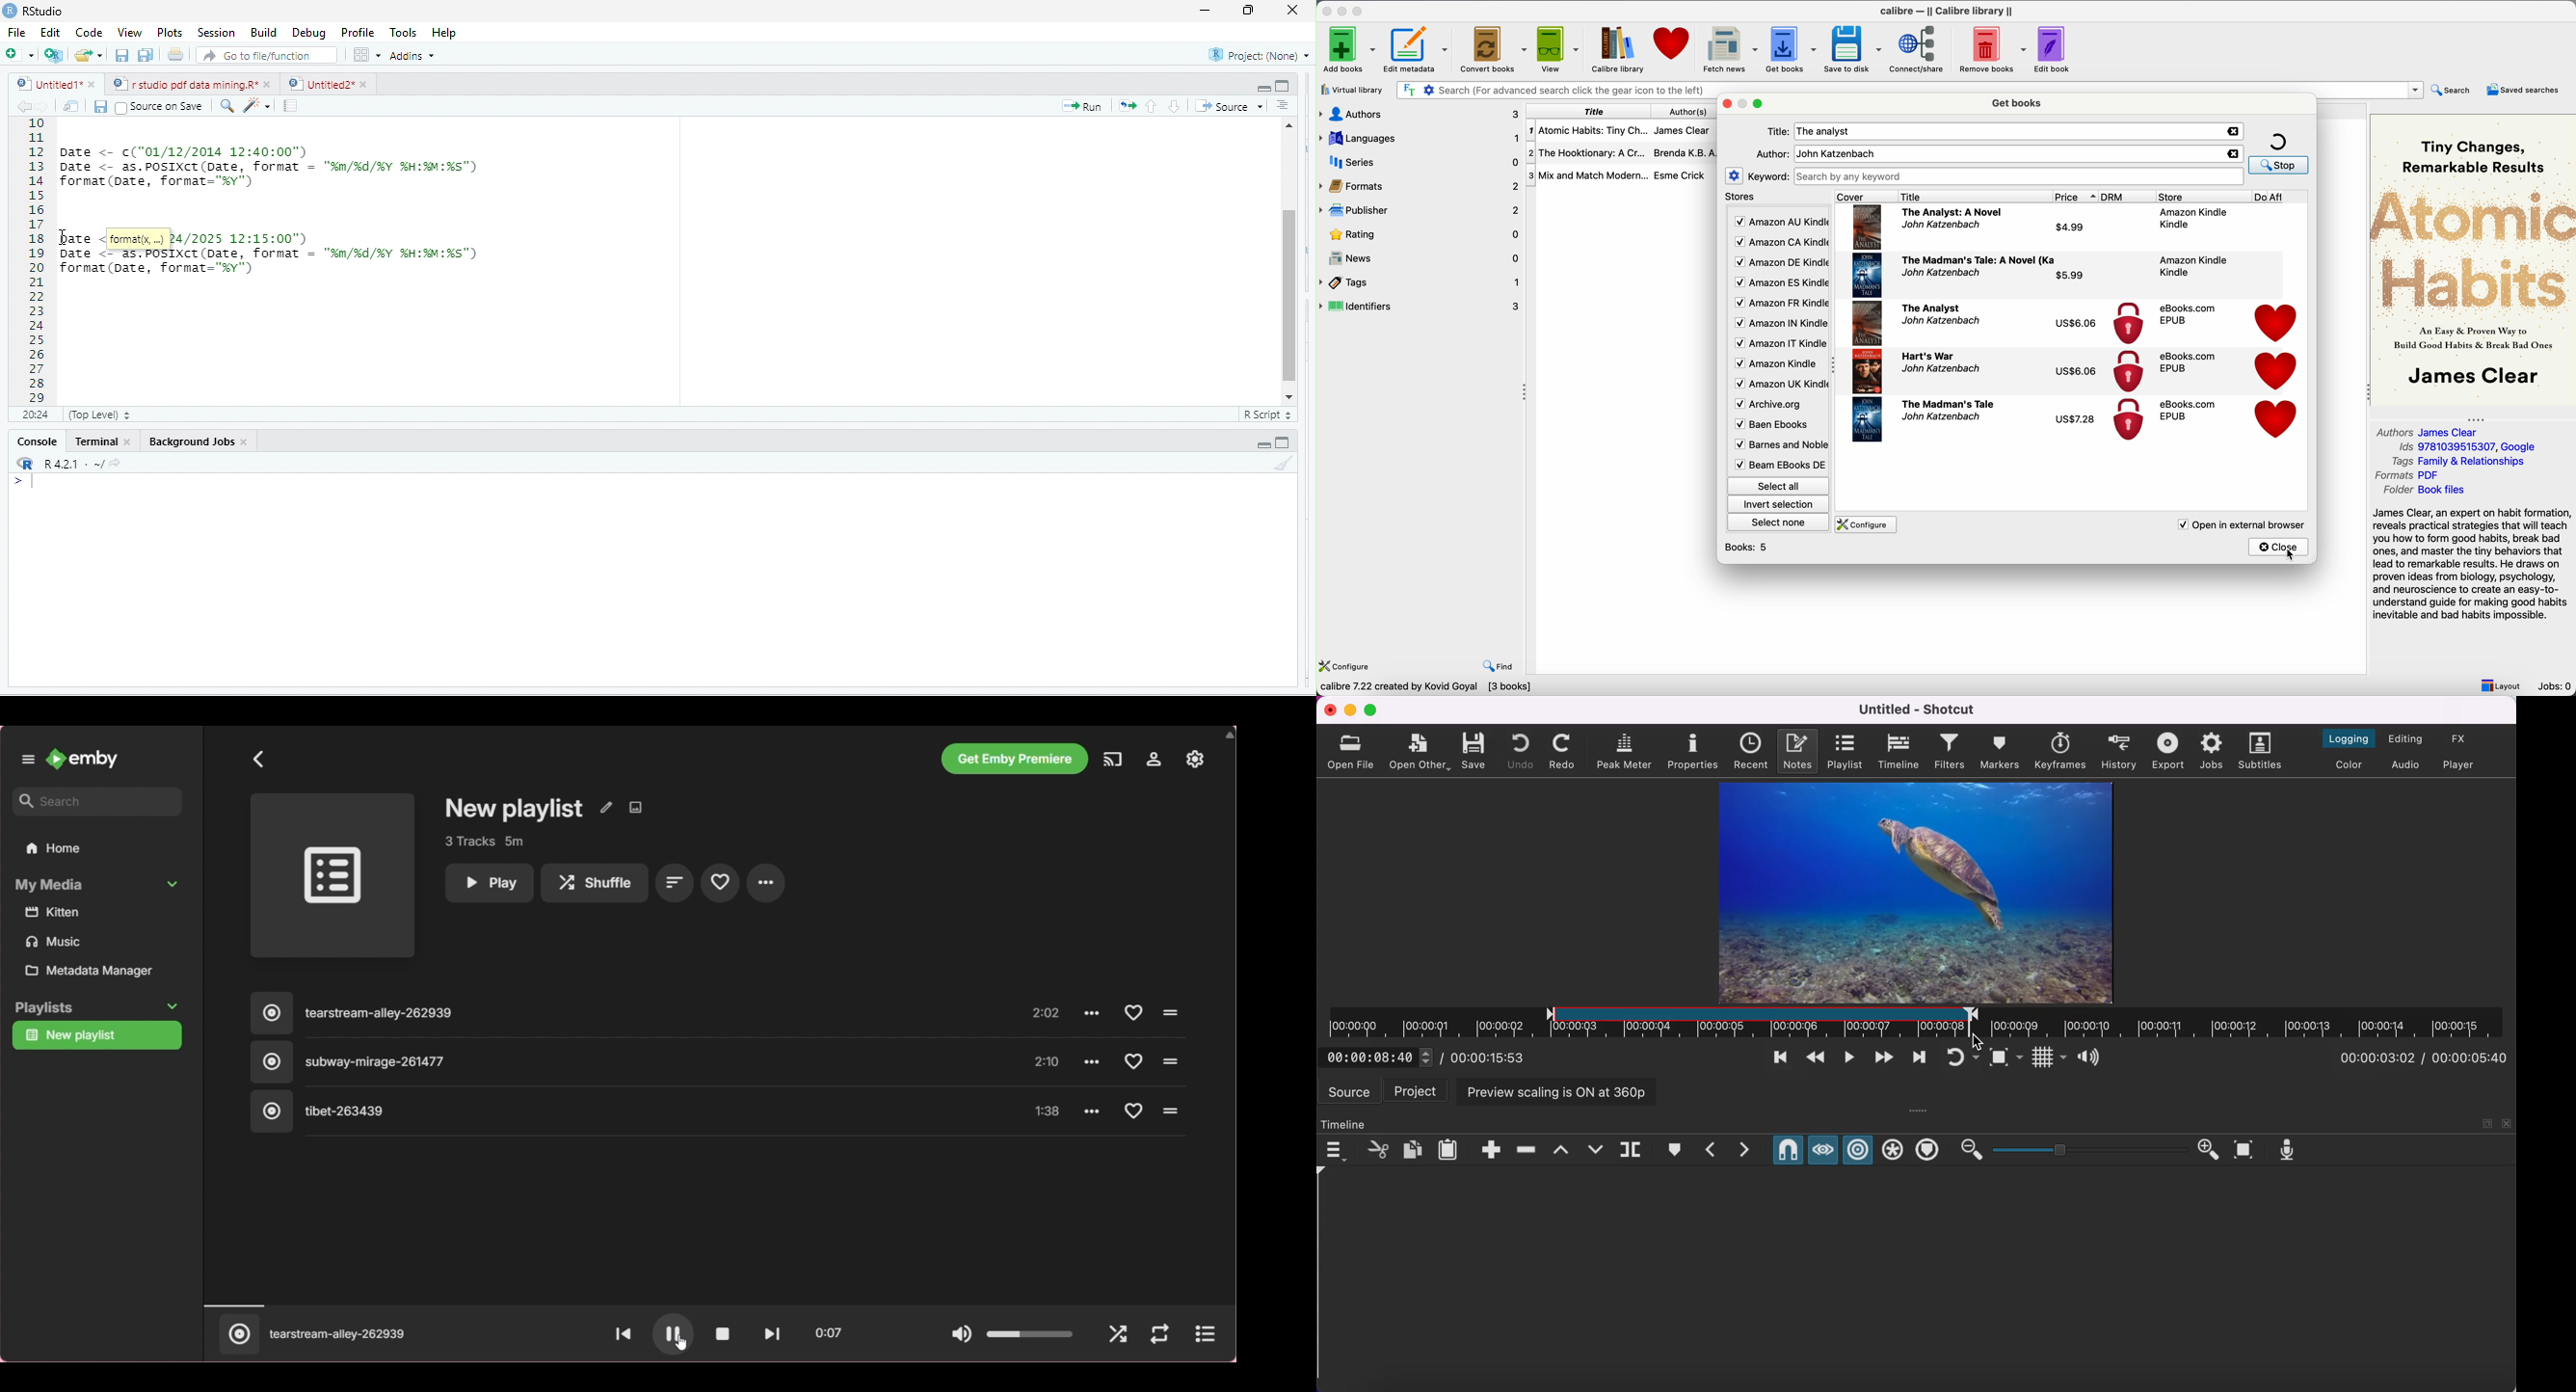  Describe the element at coordinates (16, 54) in the screenshot. I see `new file` at that location.